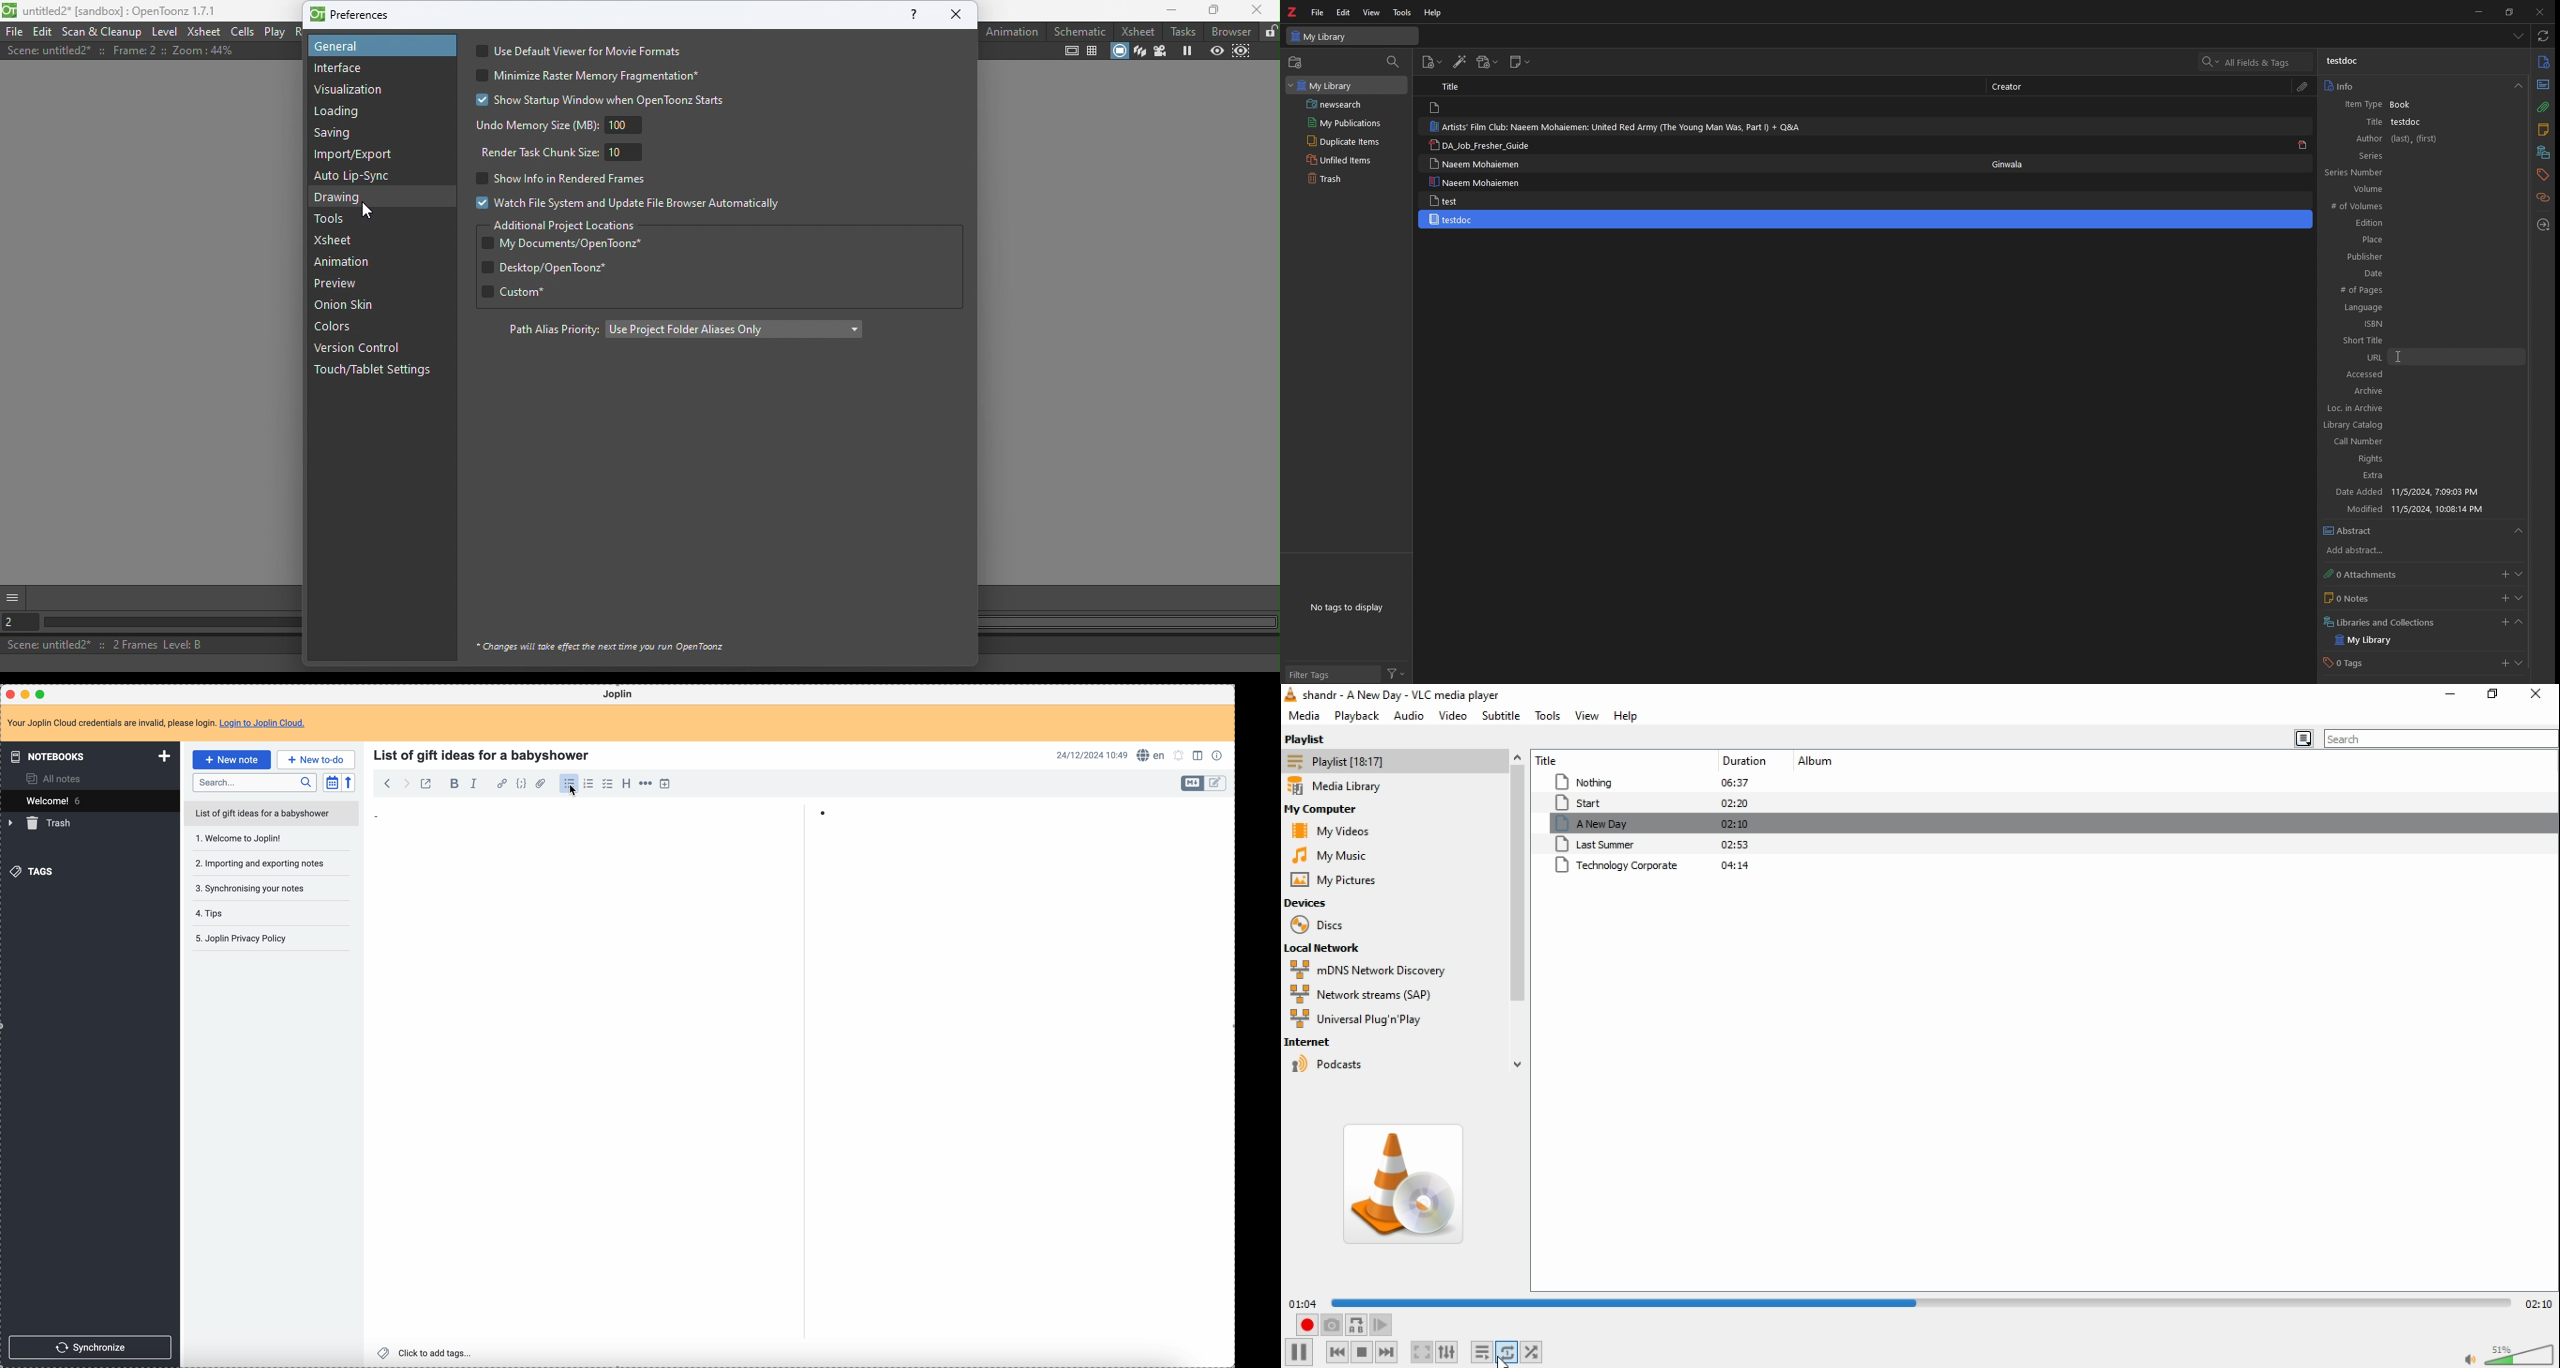 This screenshot has height=1372, width=2576. I want to click on Accessed, so click(2424, 375).